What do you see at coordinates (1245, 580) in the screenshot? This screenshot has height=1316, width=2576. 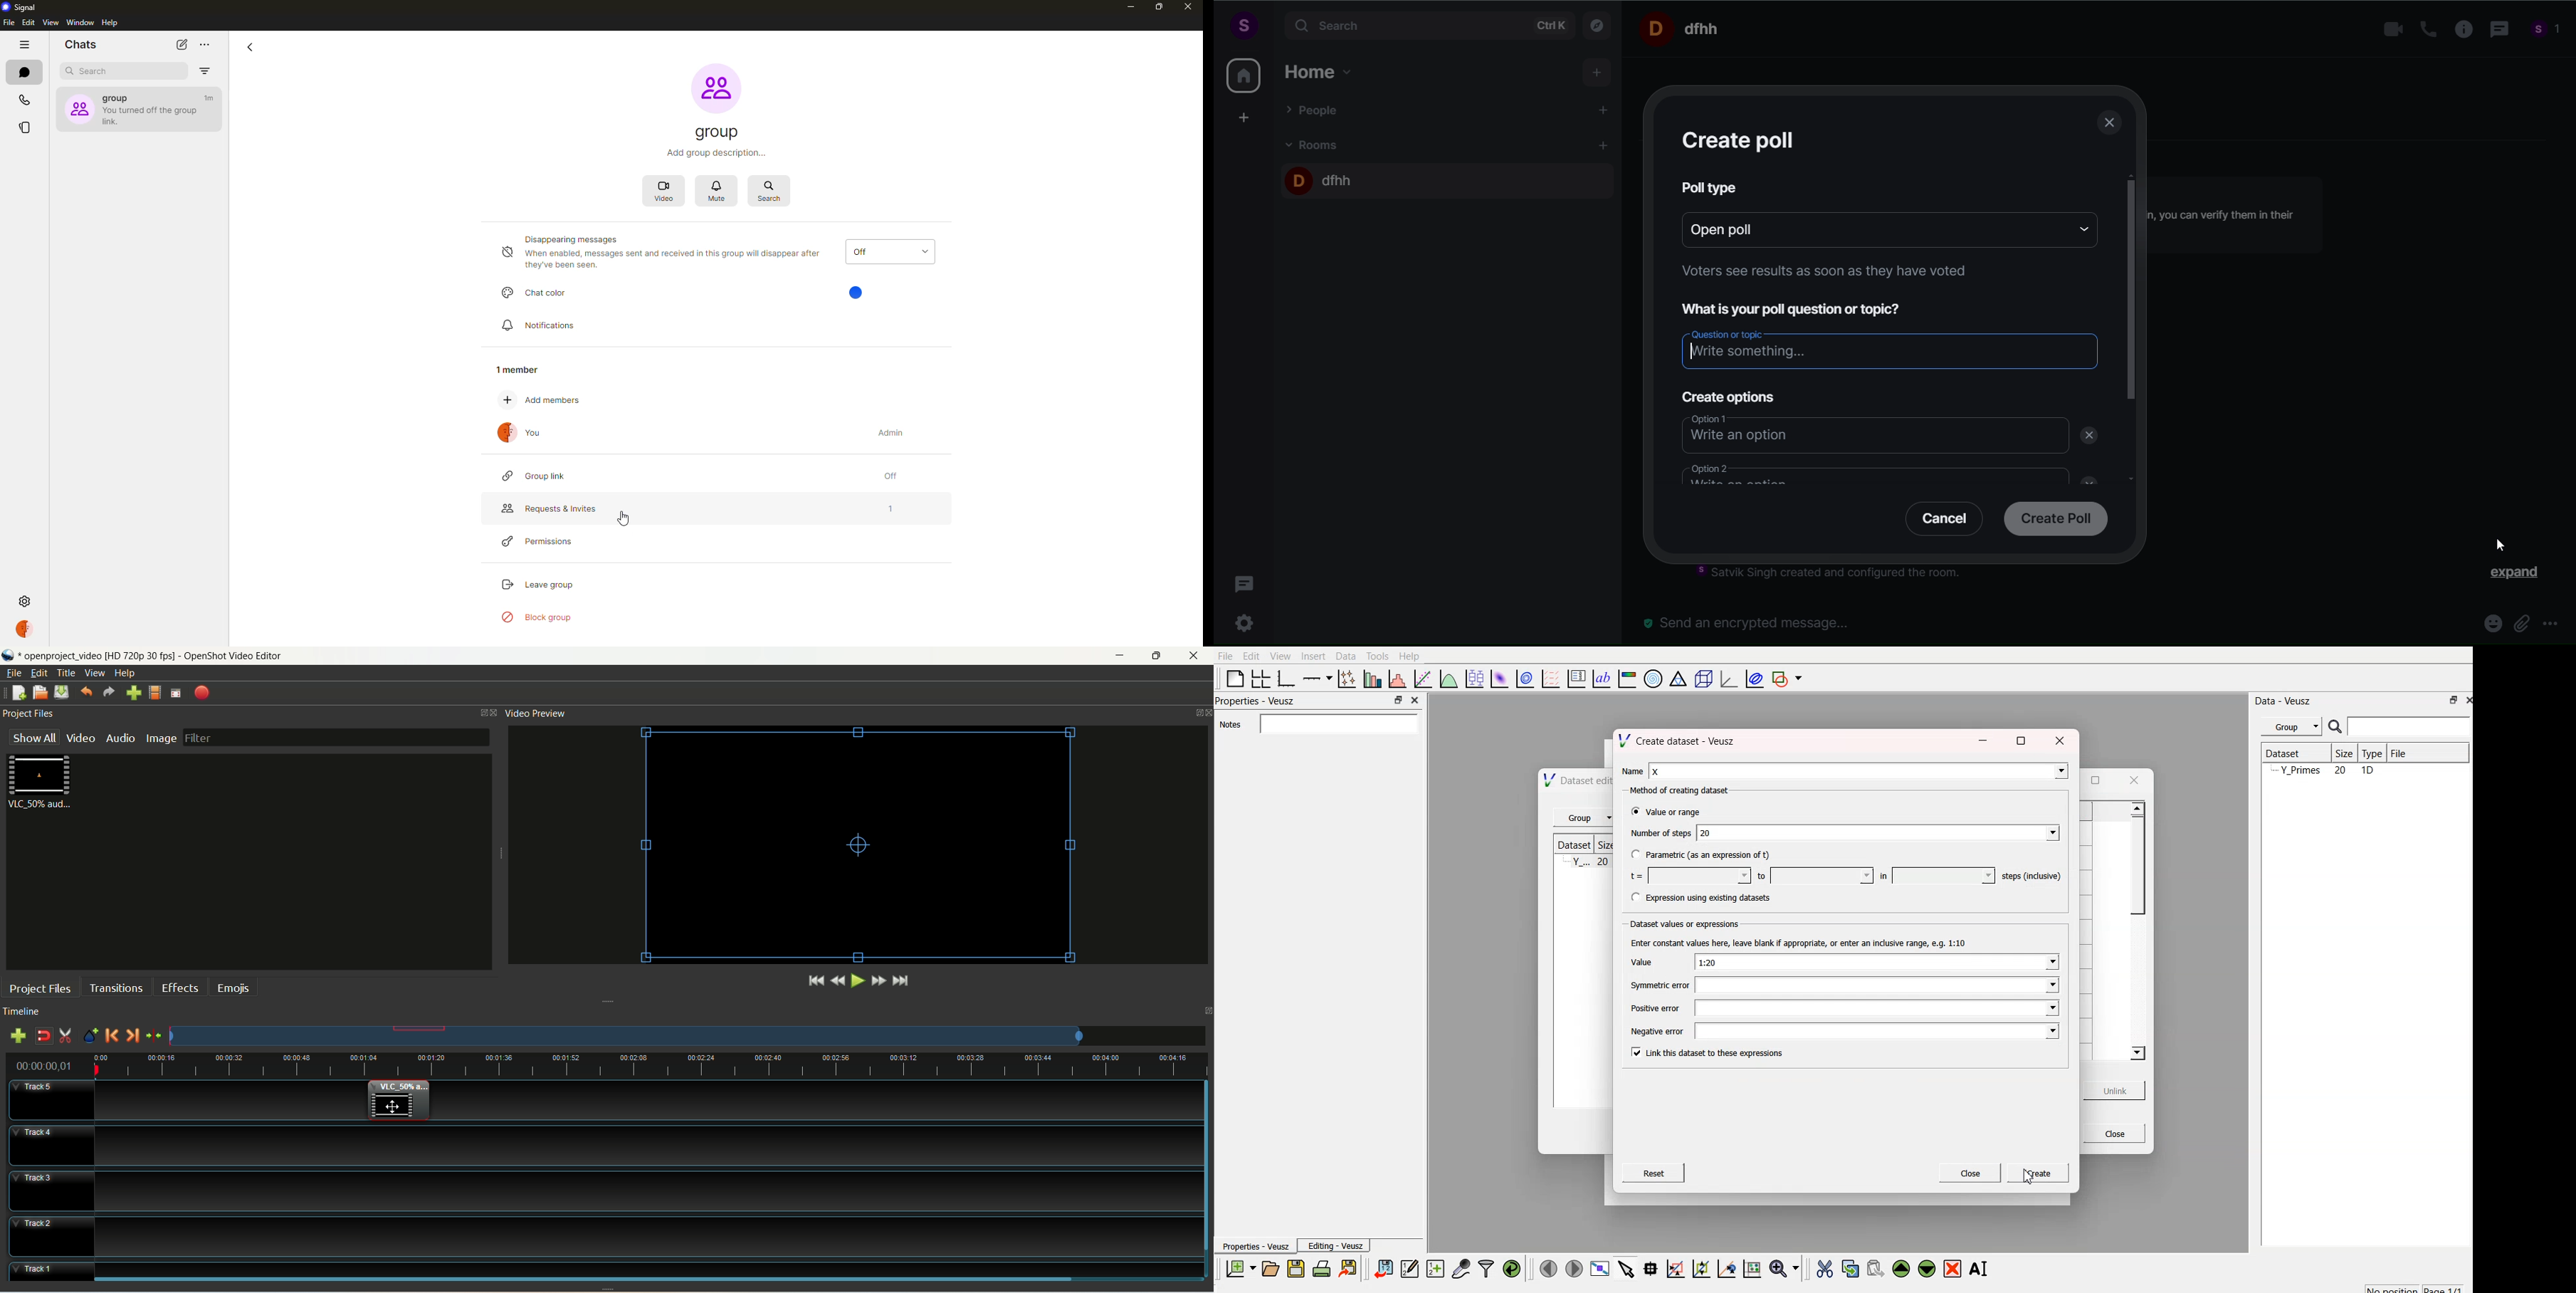 I see `threads ` at bounding box center [1245, 580].